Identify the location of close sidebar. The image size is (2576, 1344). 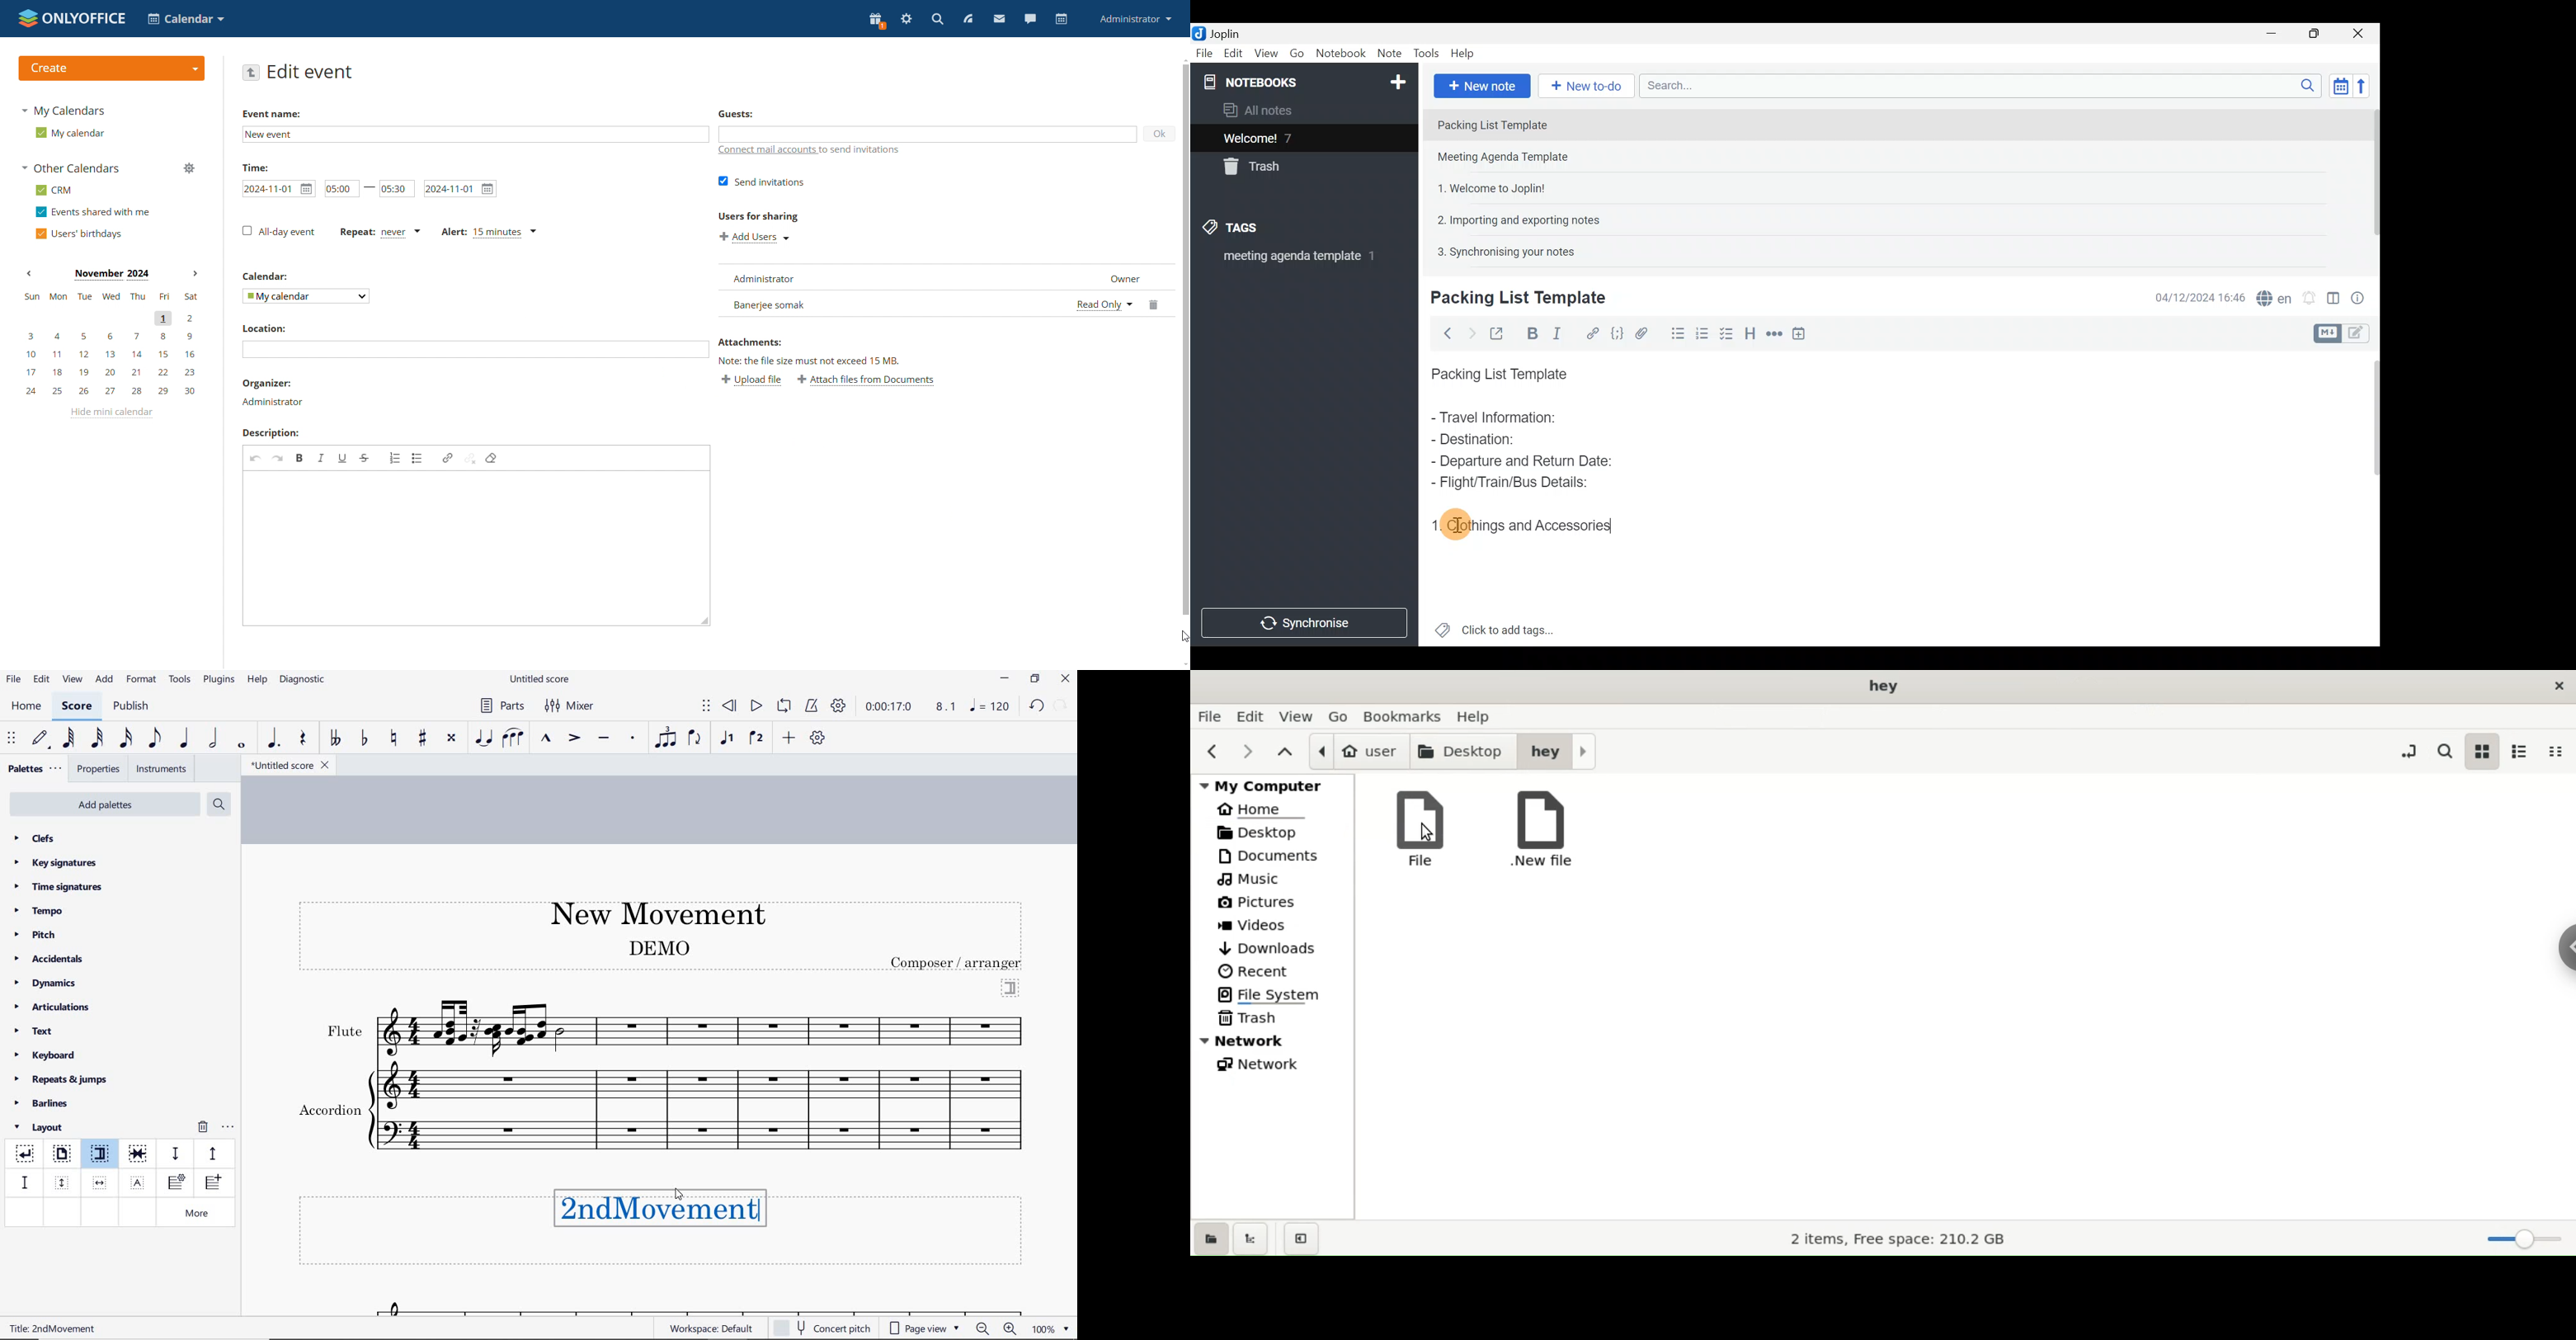
(1304, 1237).